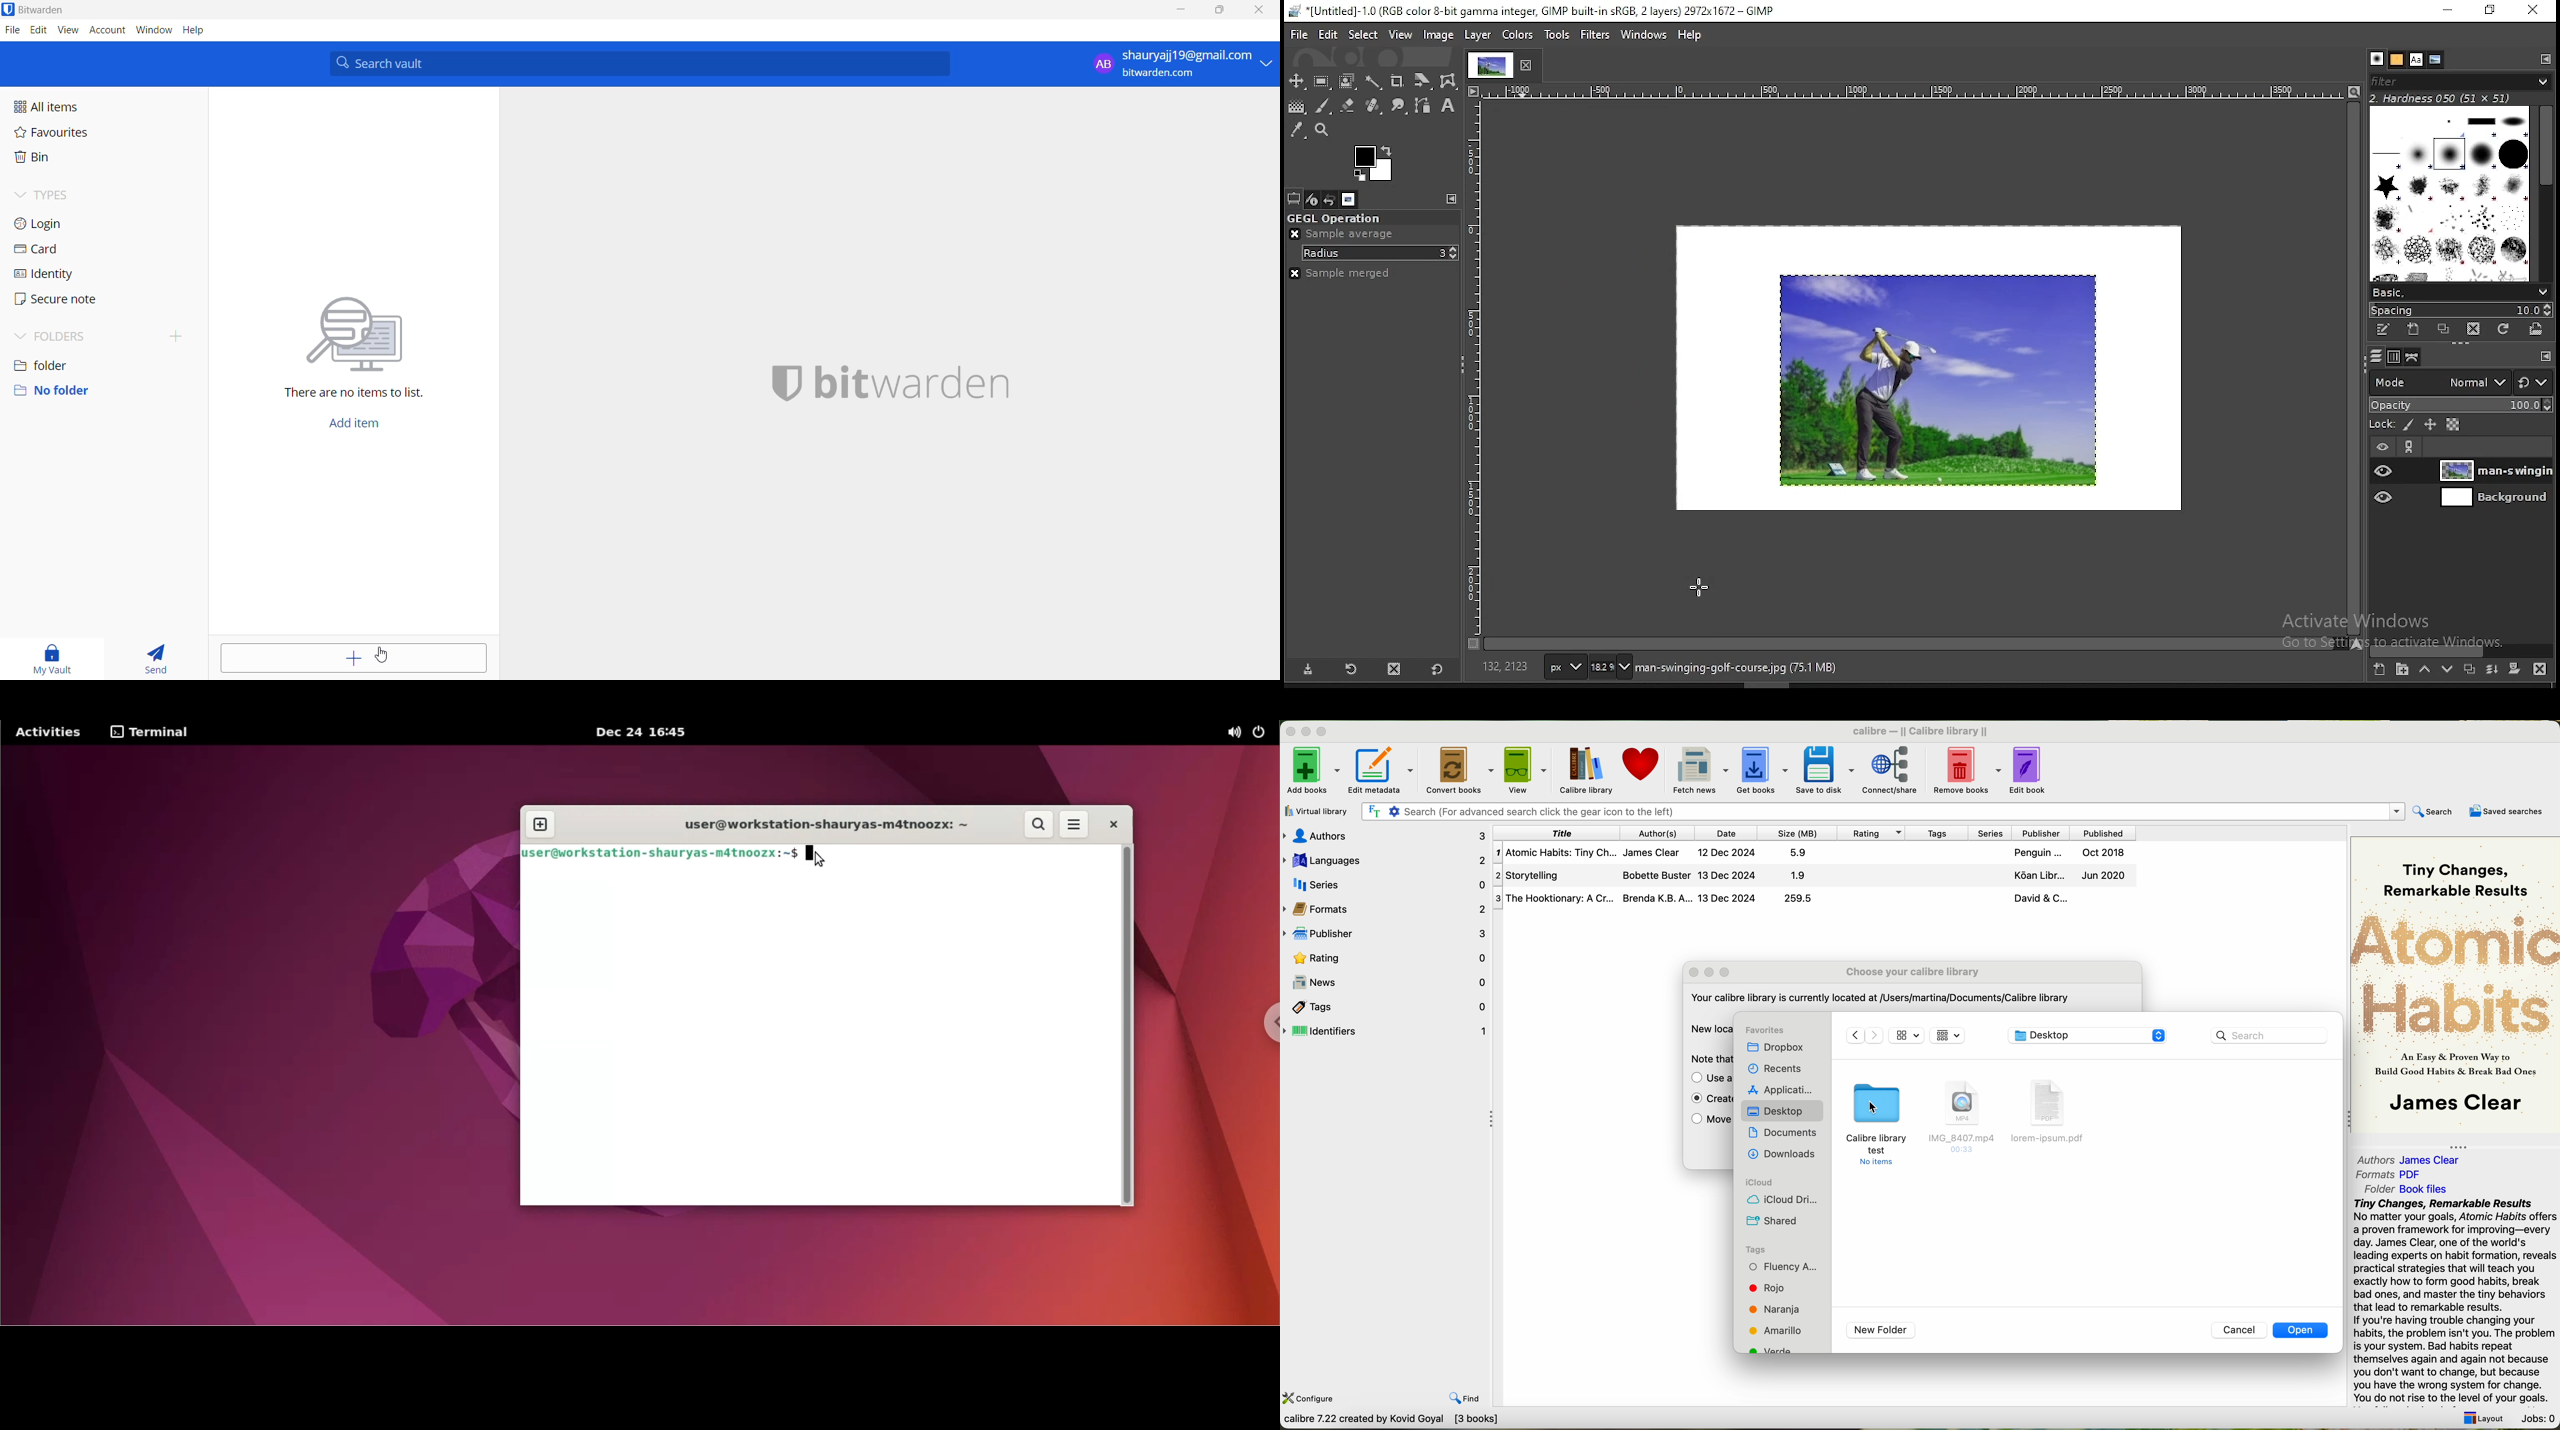  I want to click on yellow, so click(1777, 1330).